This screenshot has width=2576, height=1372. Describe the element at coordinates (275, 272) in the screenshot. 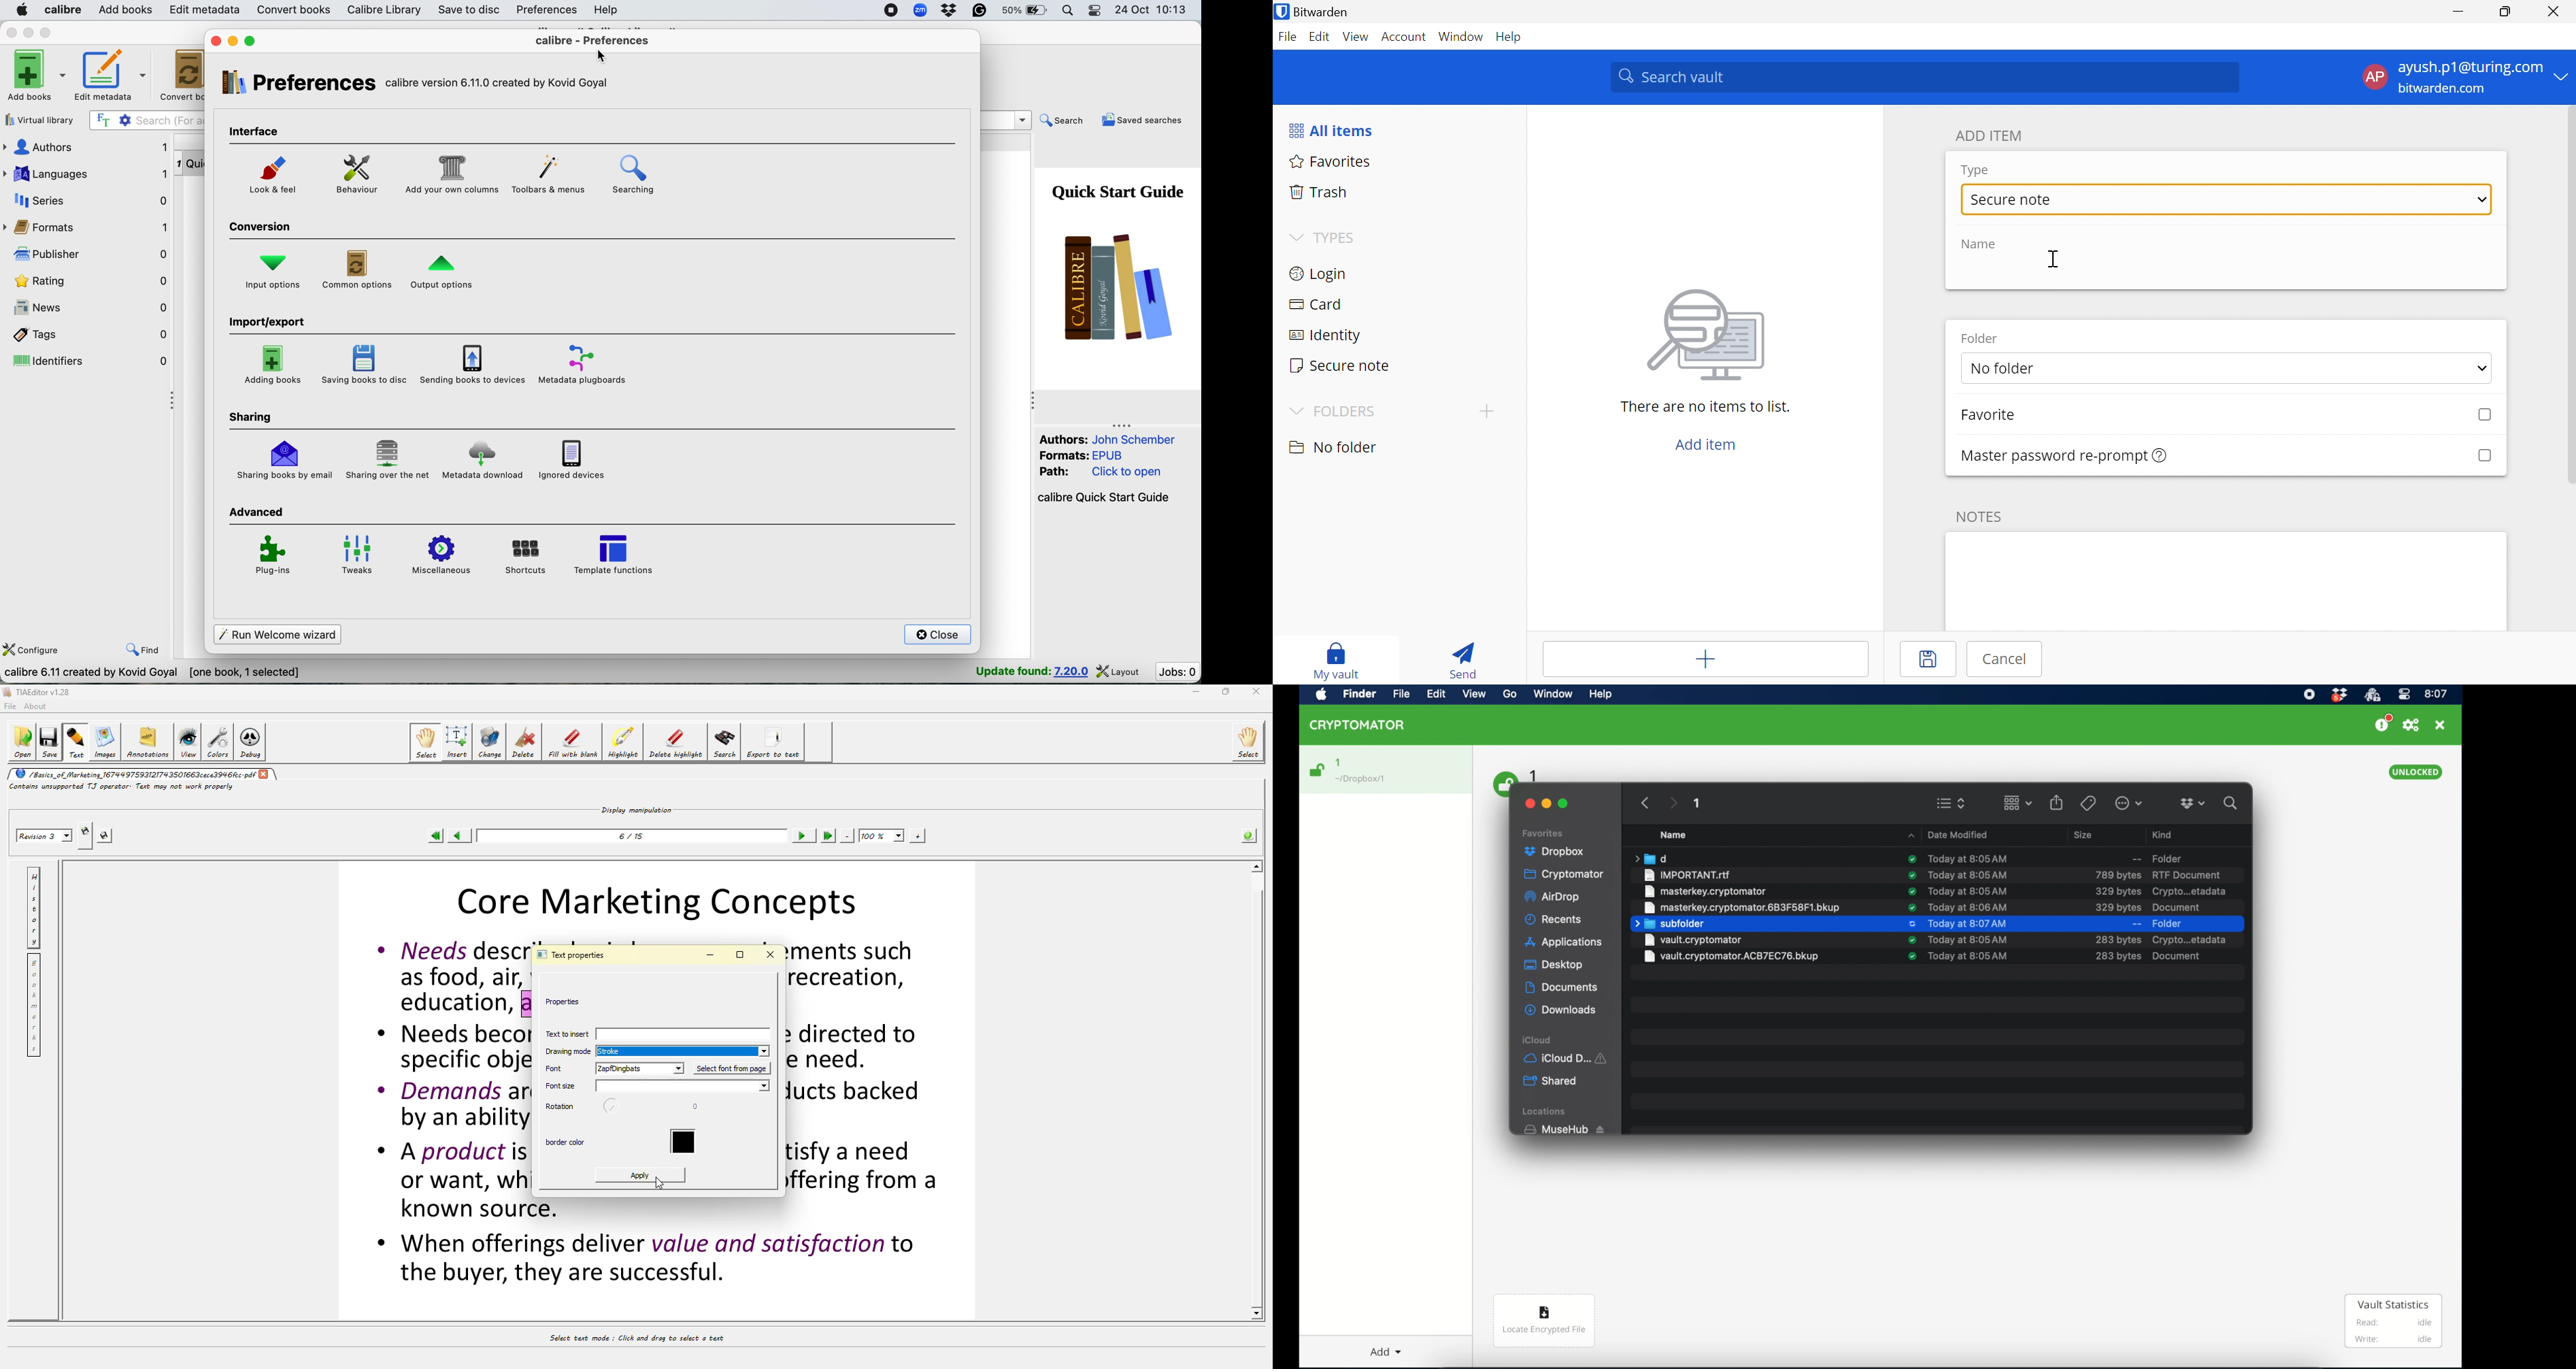

I see `input options` at that location.